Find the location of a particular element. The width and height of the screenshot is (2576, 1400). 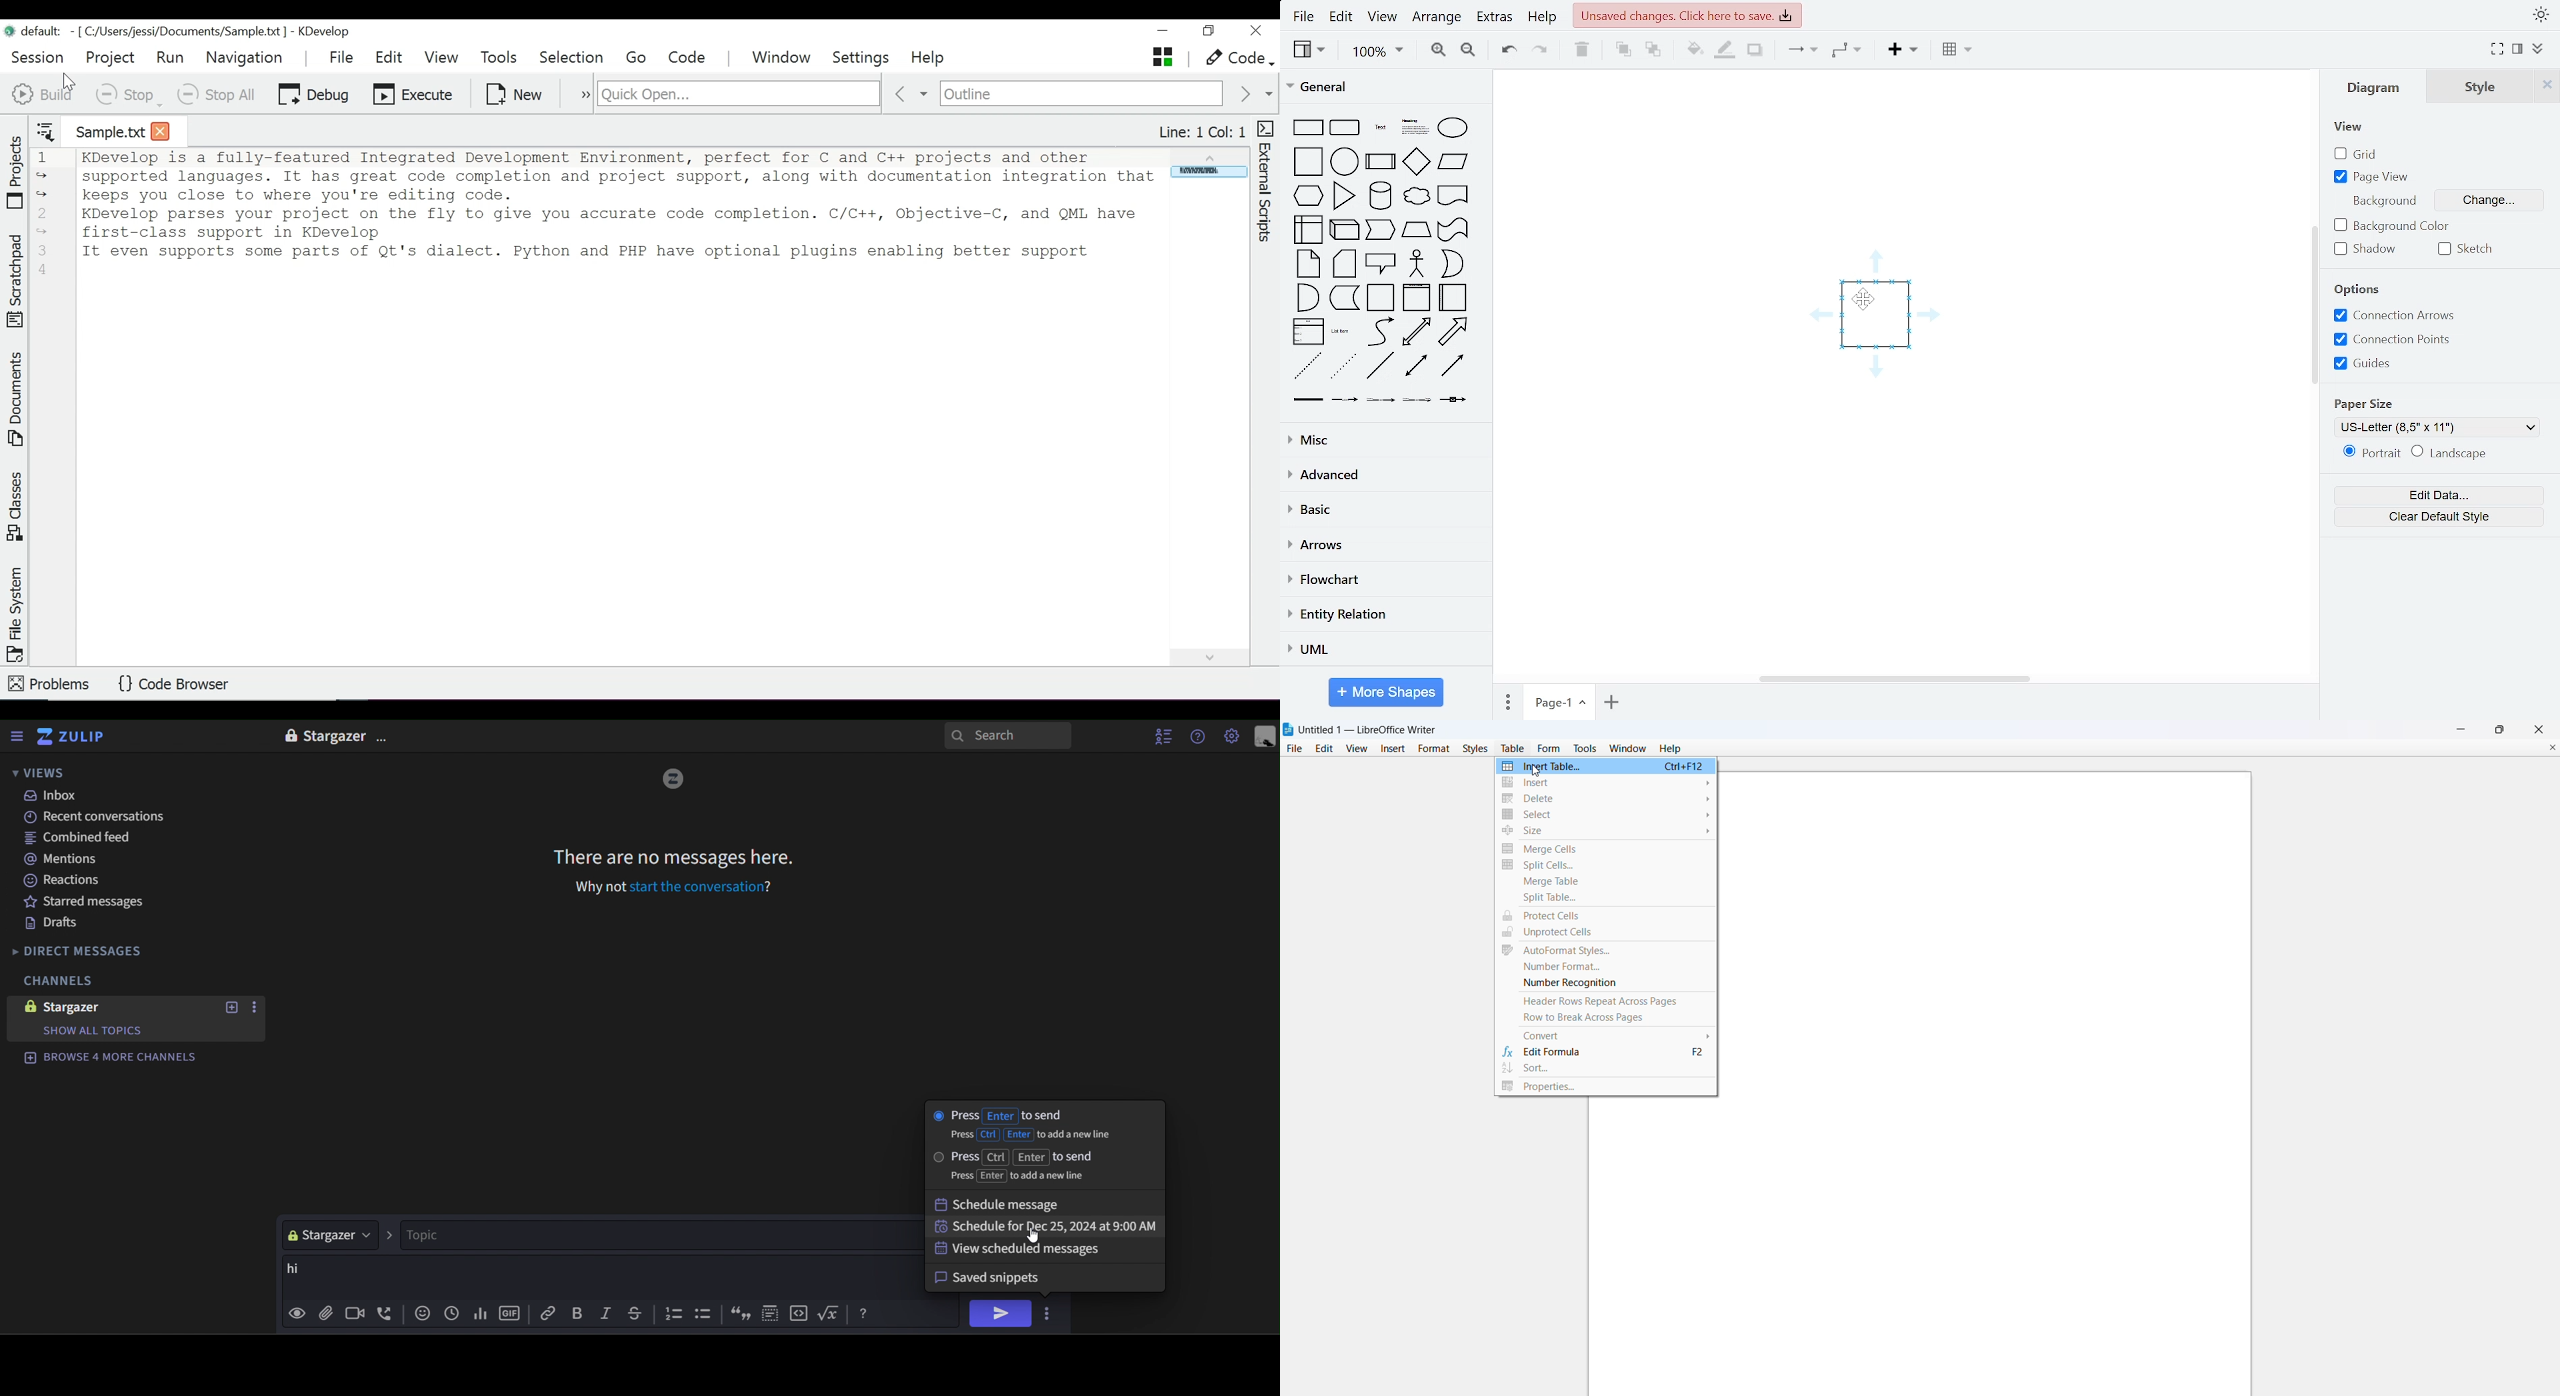

bold is located at coordinates (579, 1315).